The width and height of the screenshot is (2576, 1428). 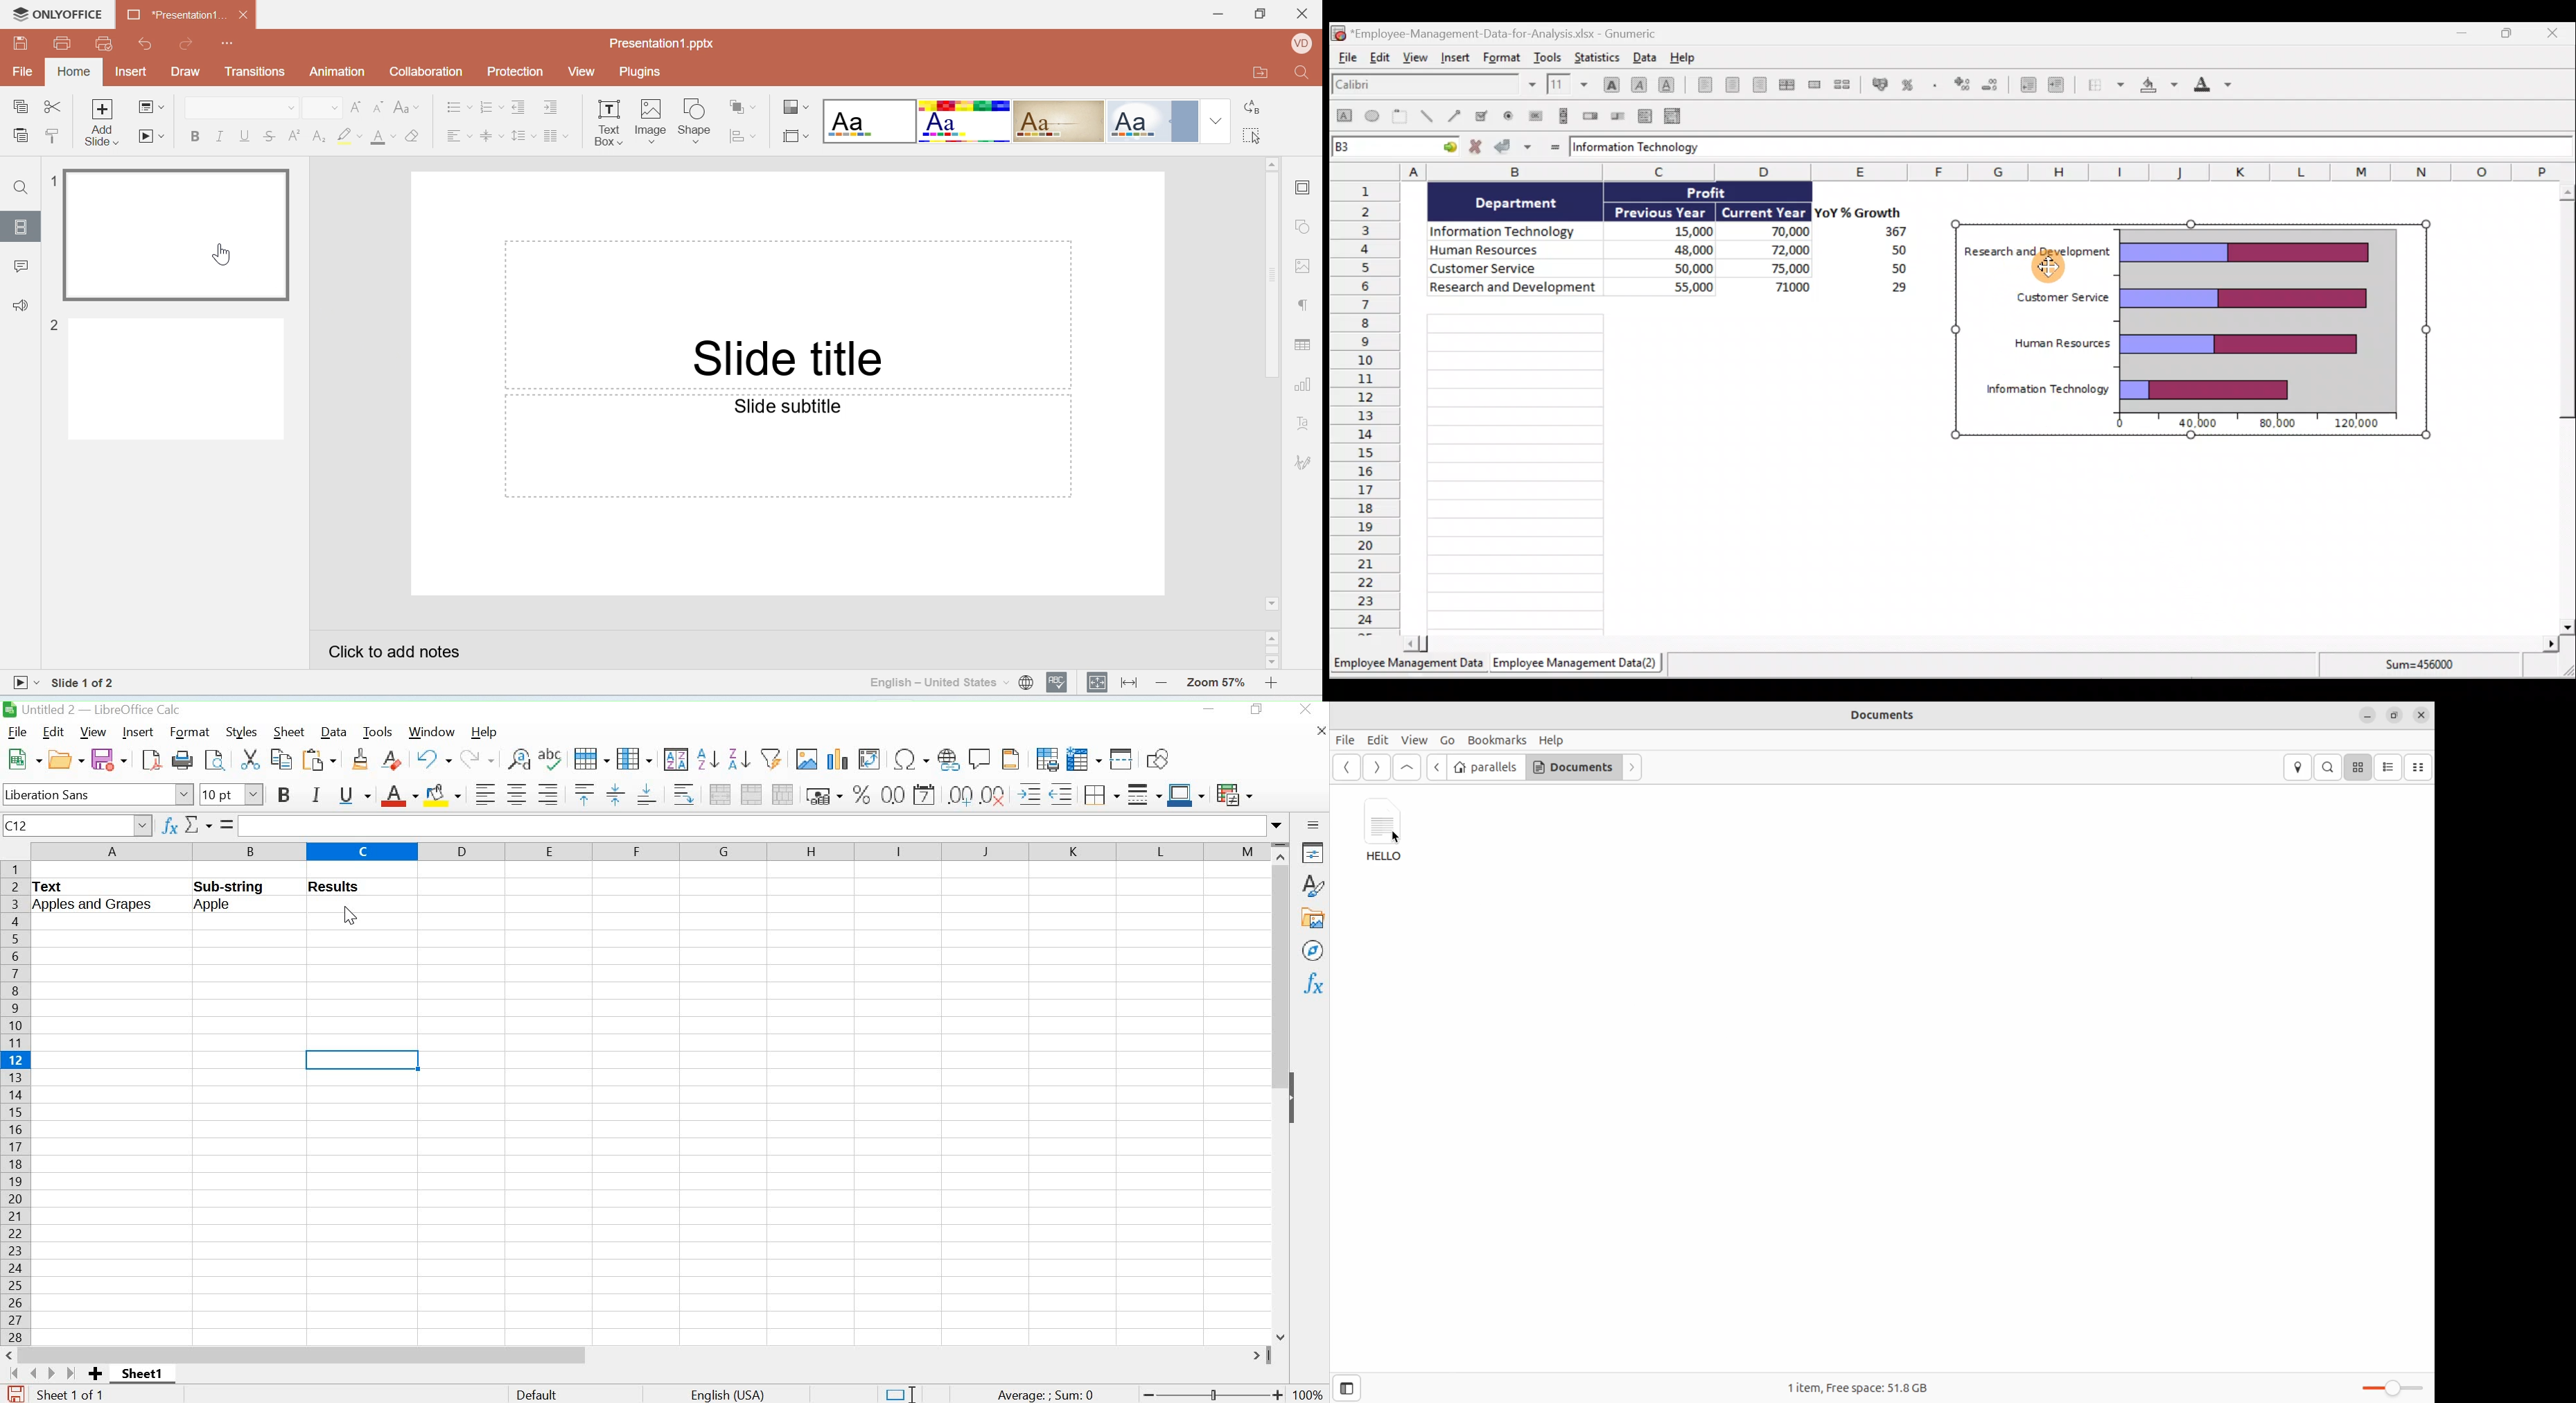 I want to click on cells, so click(x=236, y=986).